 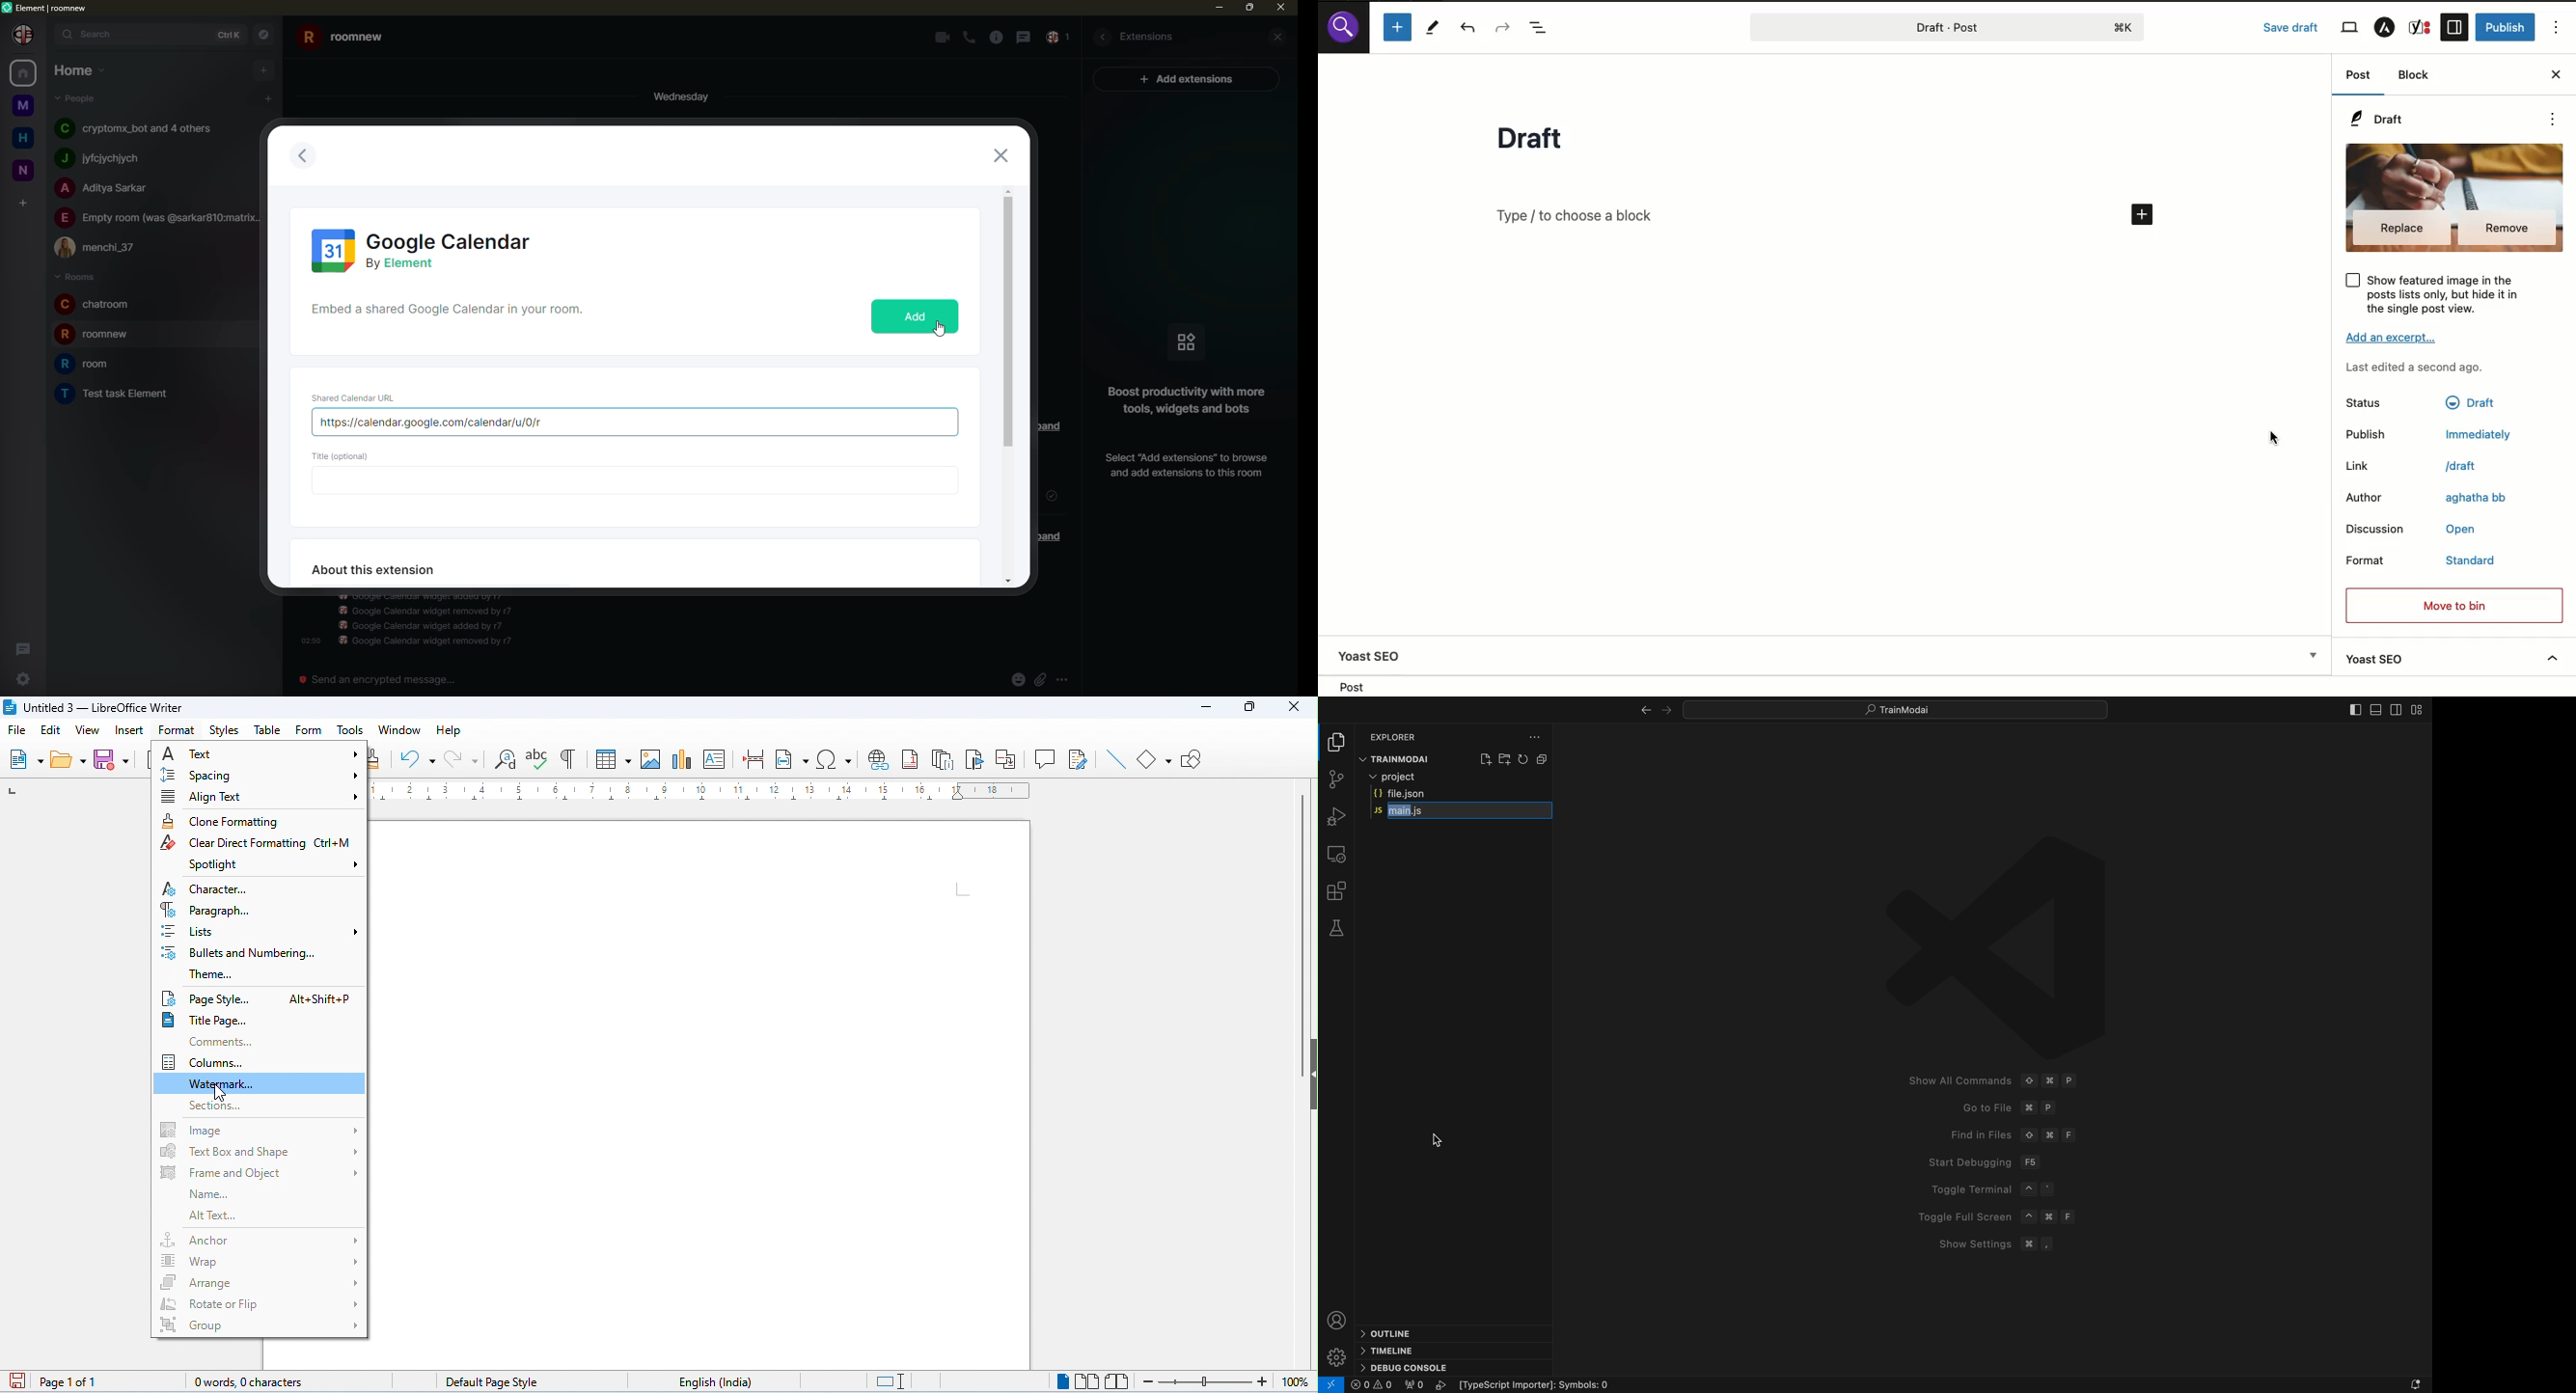 What do you see at coordinates (2358, 78) in the screenshot?
I see `Post` at bounding box center [2358, 78].